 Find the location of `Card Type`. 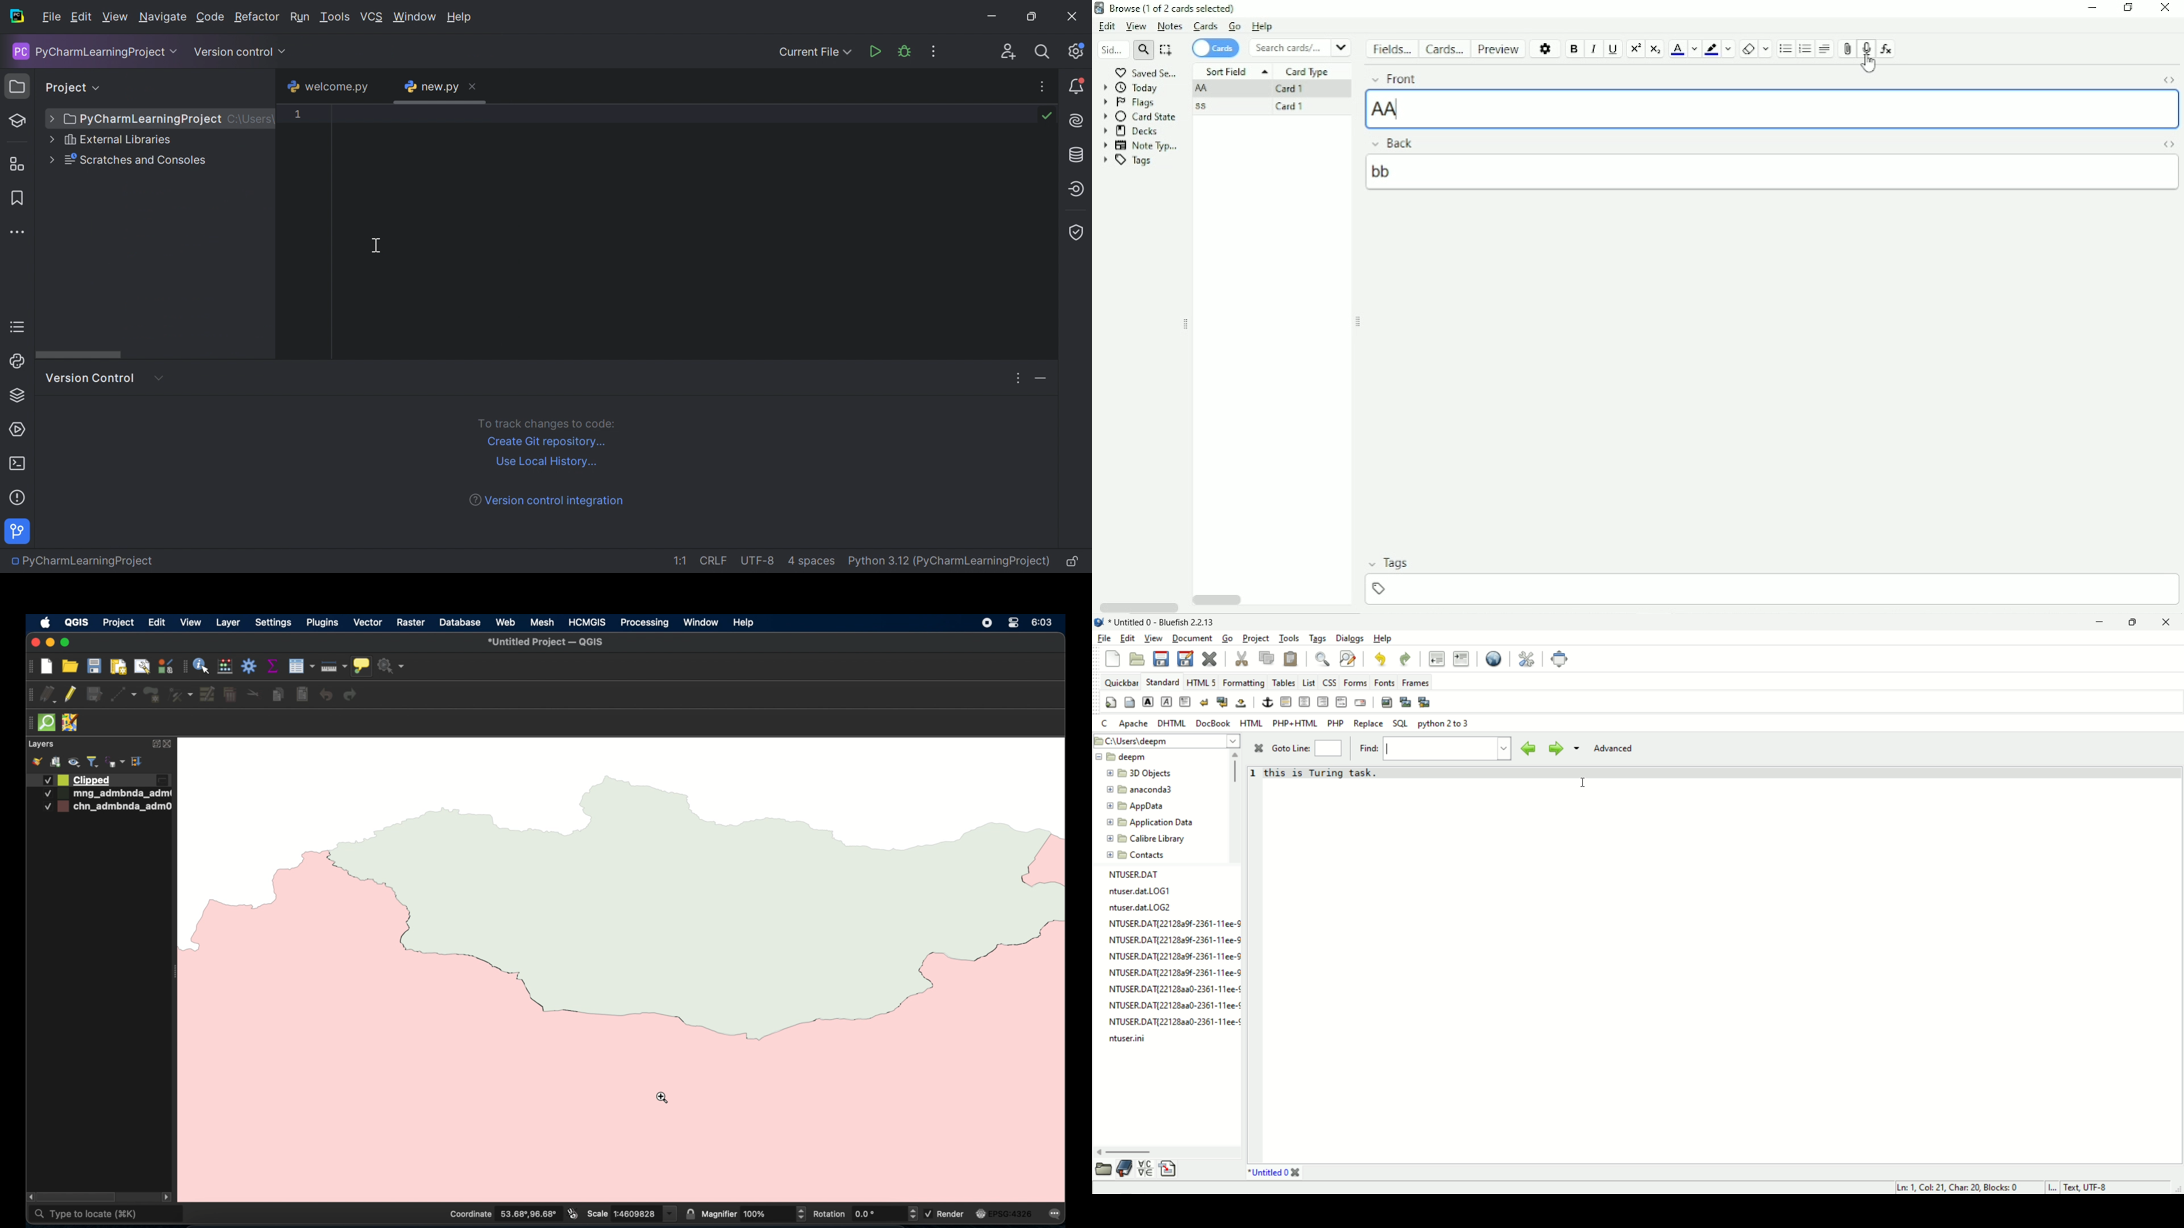

Card Type is located at coordinates (1308, 72).